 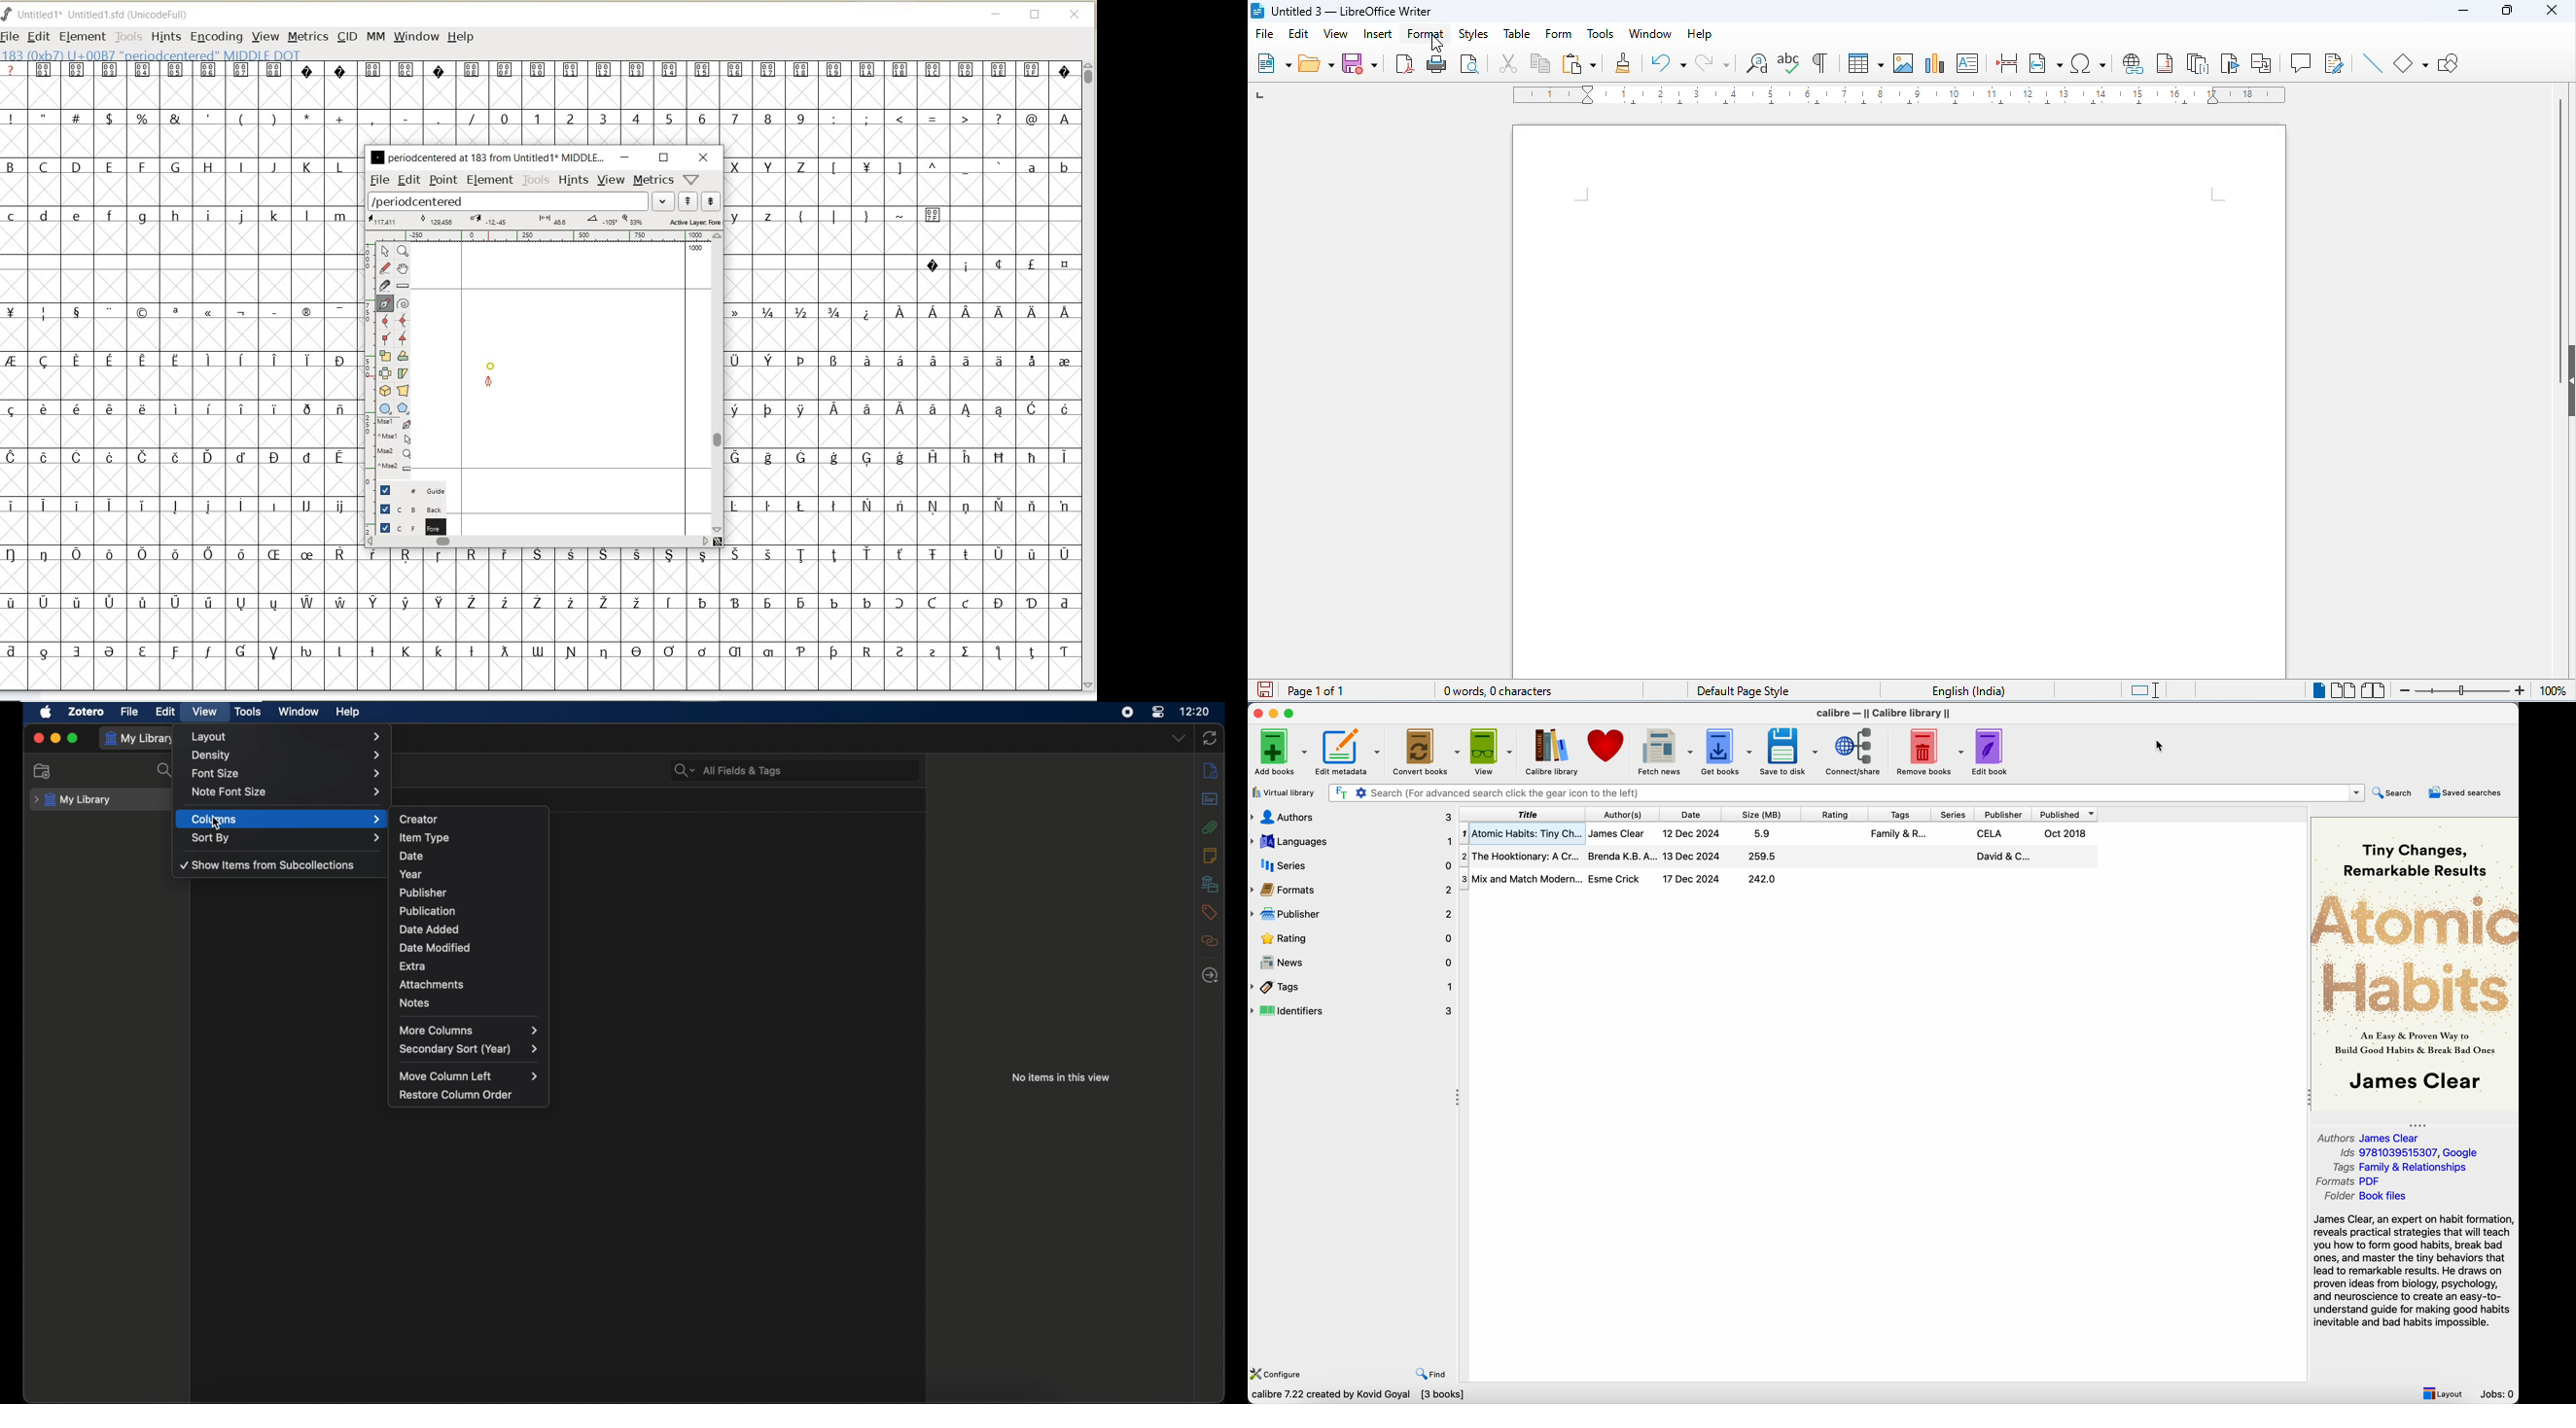 What do you see at coordinates (1521, 879) in the screenshot?
I see `Mix and Match Modern... ` at bounding box center [1521, 879].